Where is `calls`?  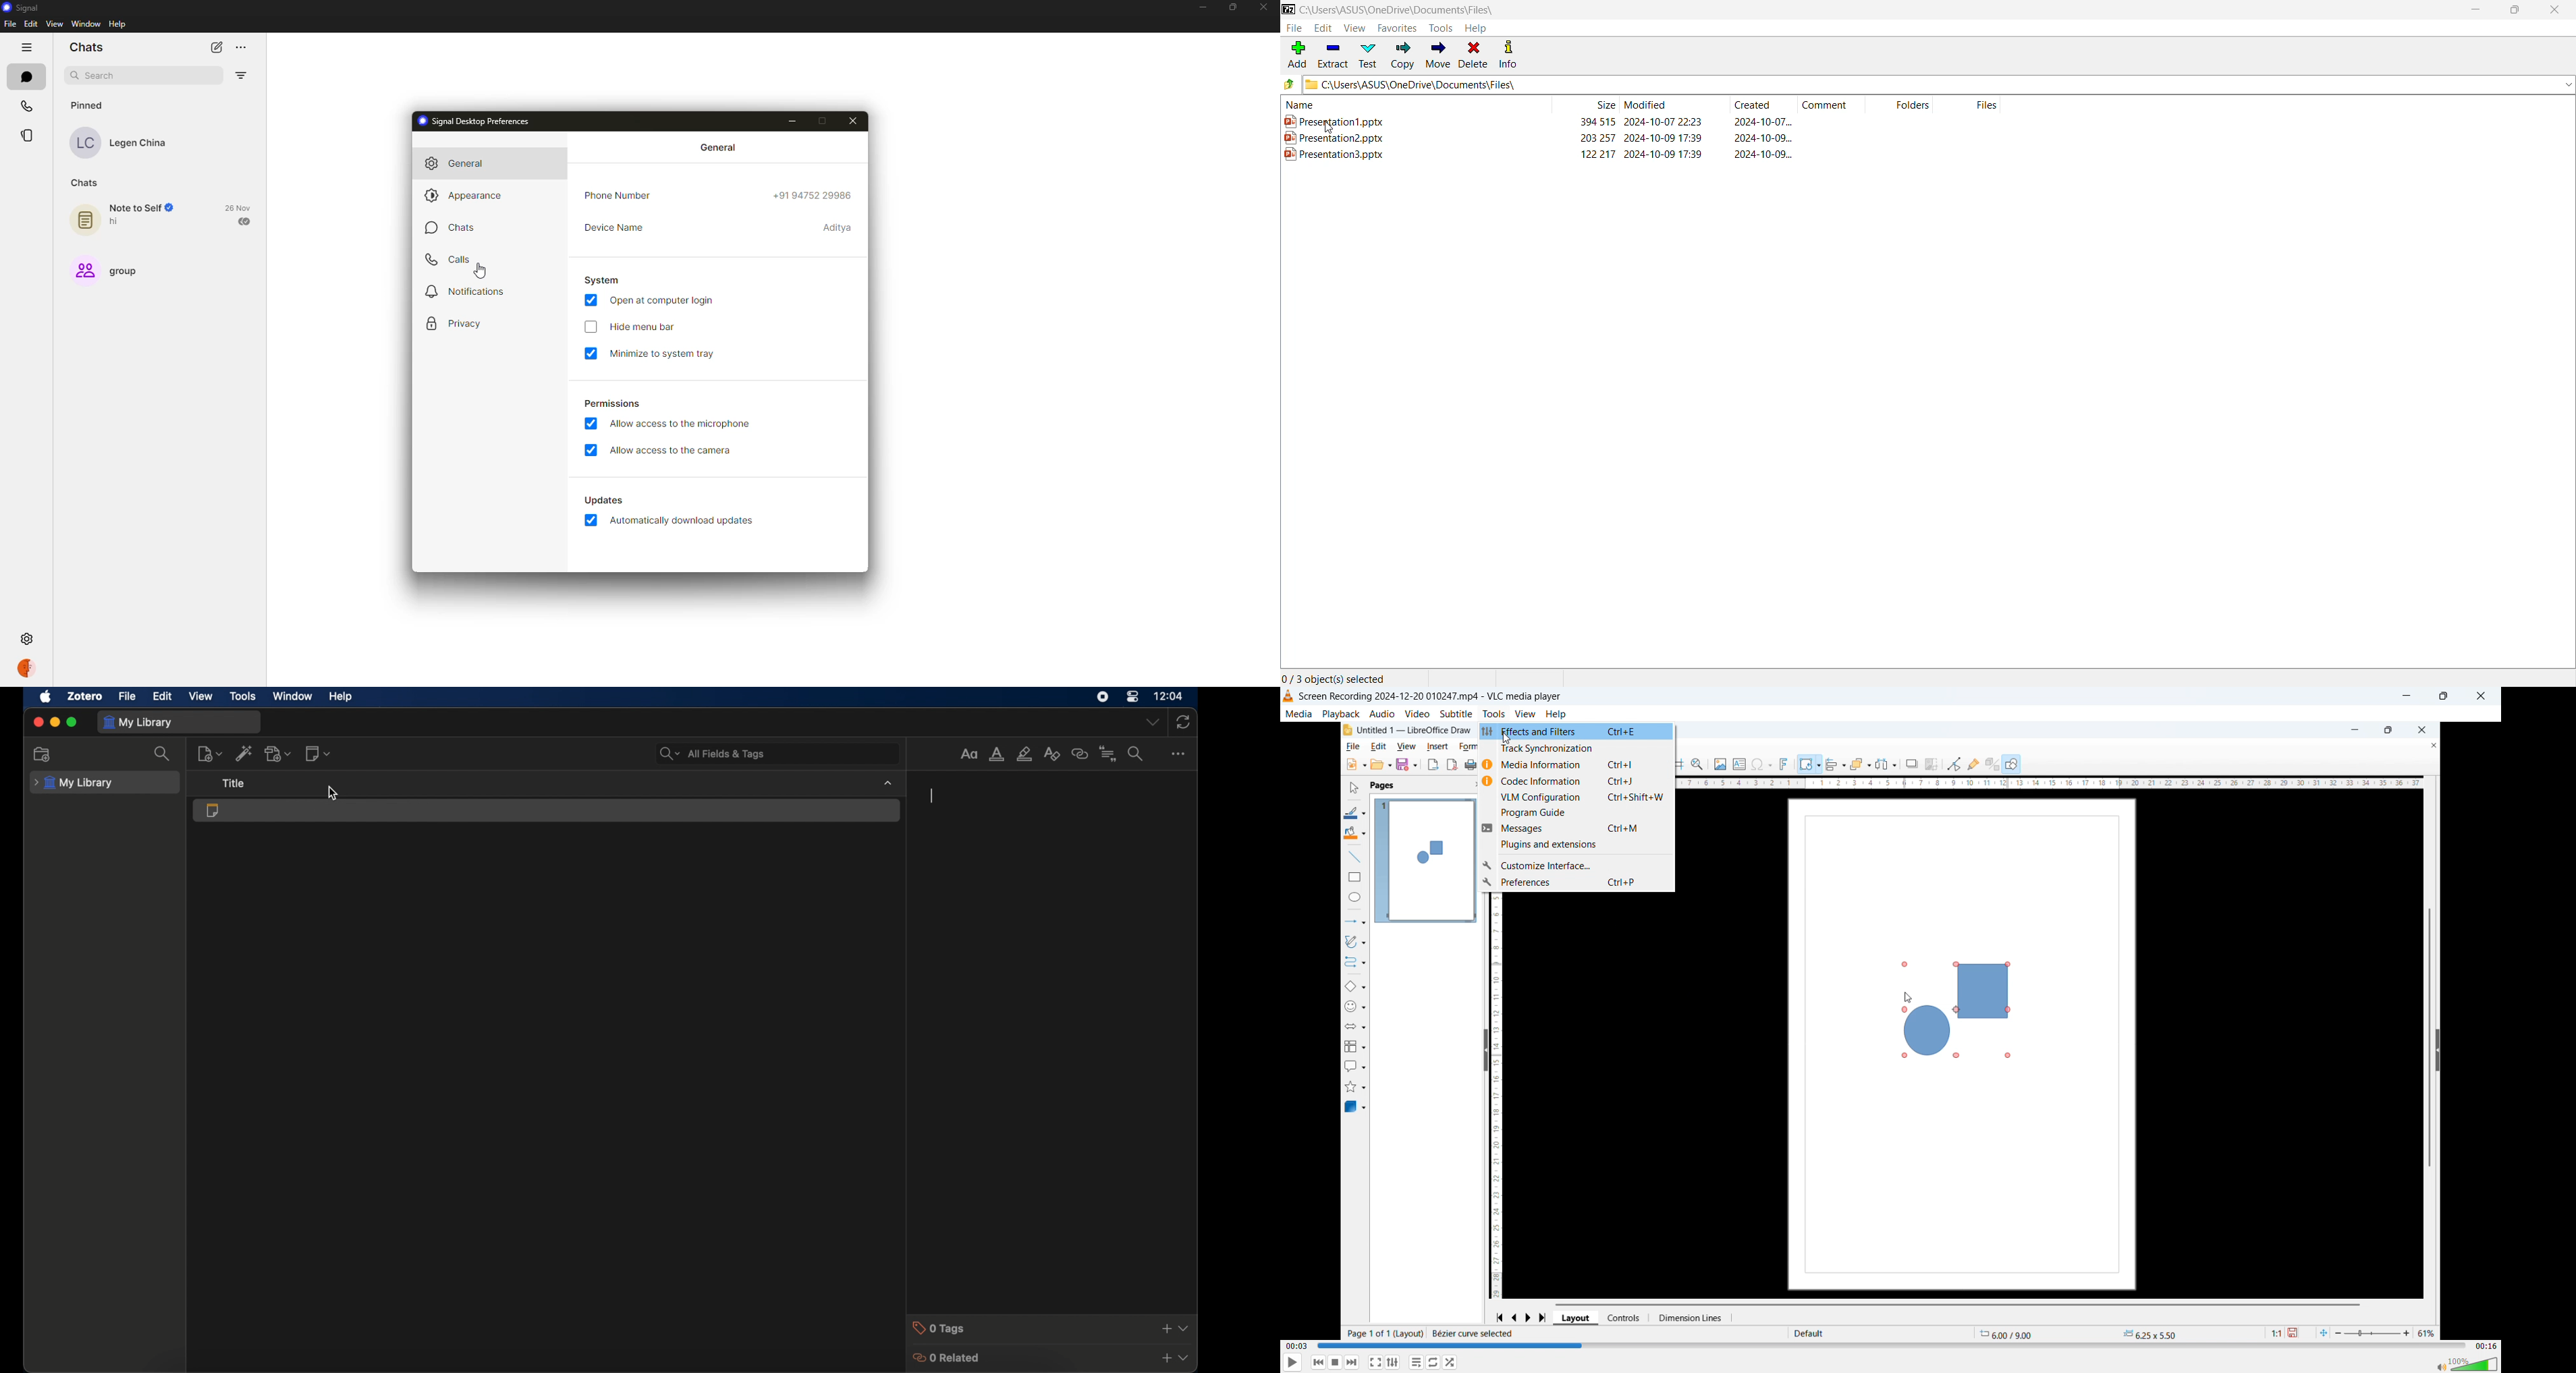
calls is located at coordinates (447, 259).